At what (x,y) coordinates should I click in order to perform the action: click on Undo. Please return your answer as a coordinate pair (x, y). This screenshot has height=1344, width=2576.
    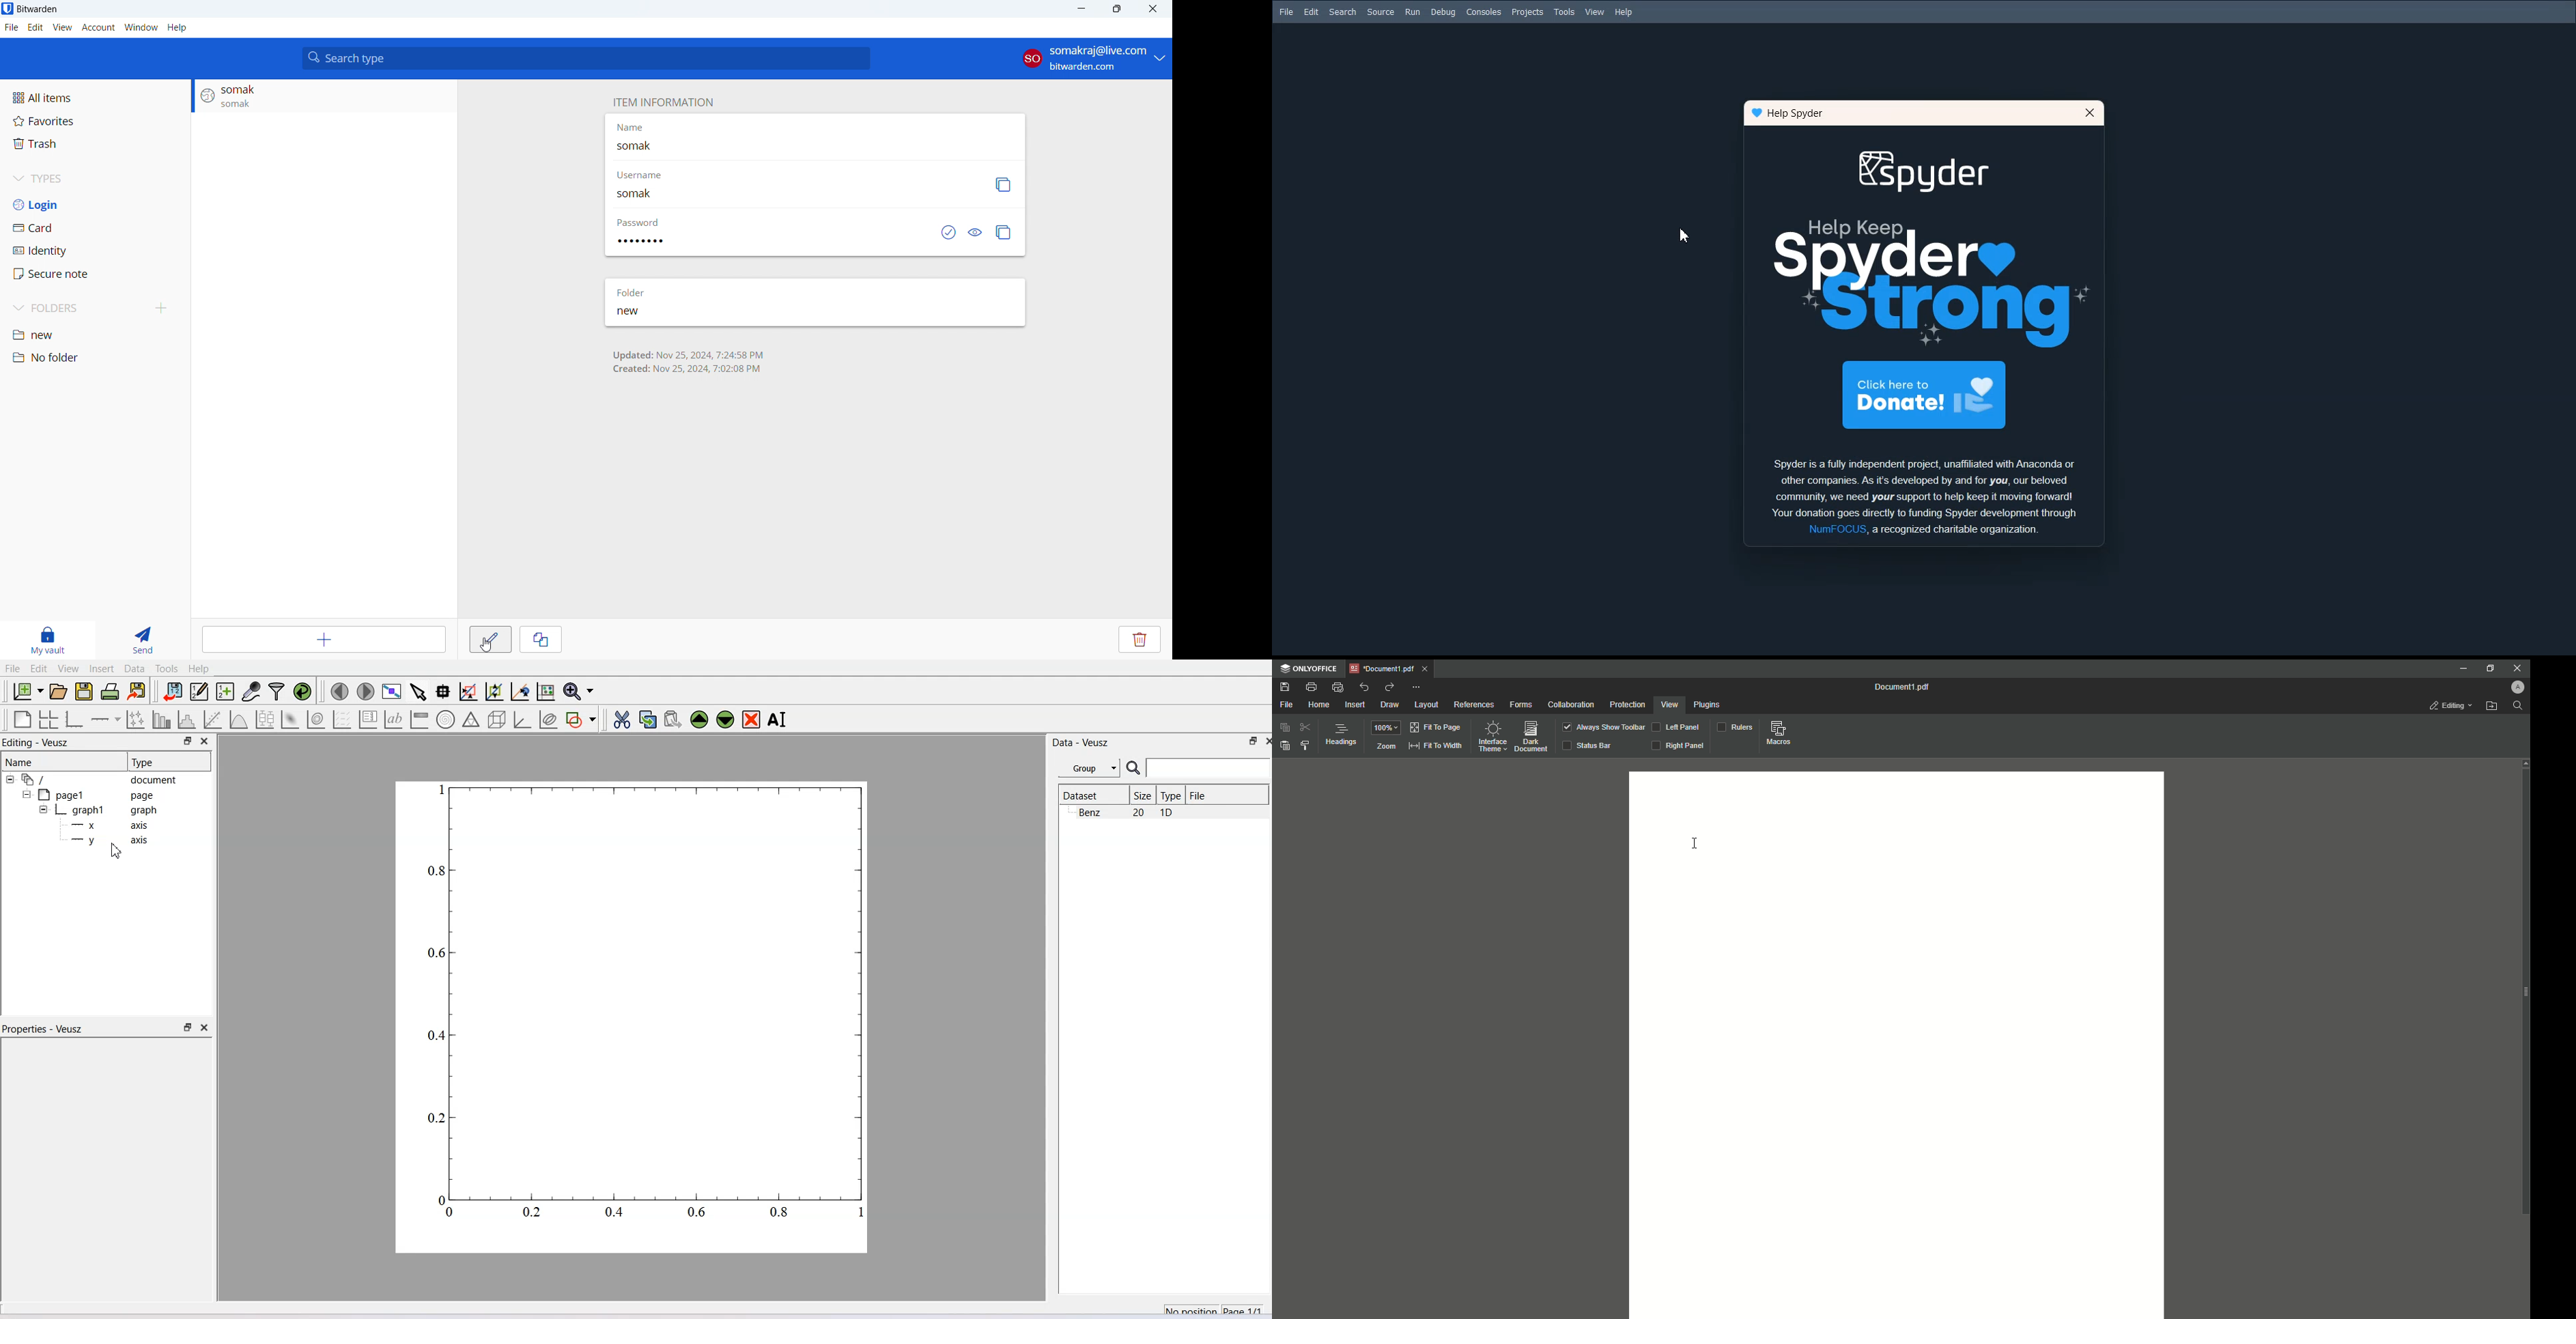
    Looking at the image, I should click on (1363, 687).